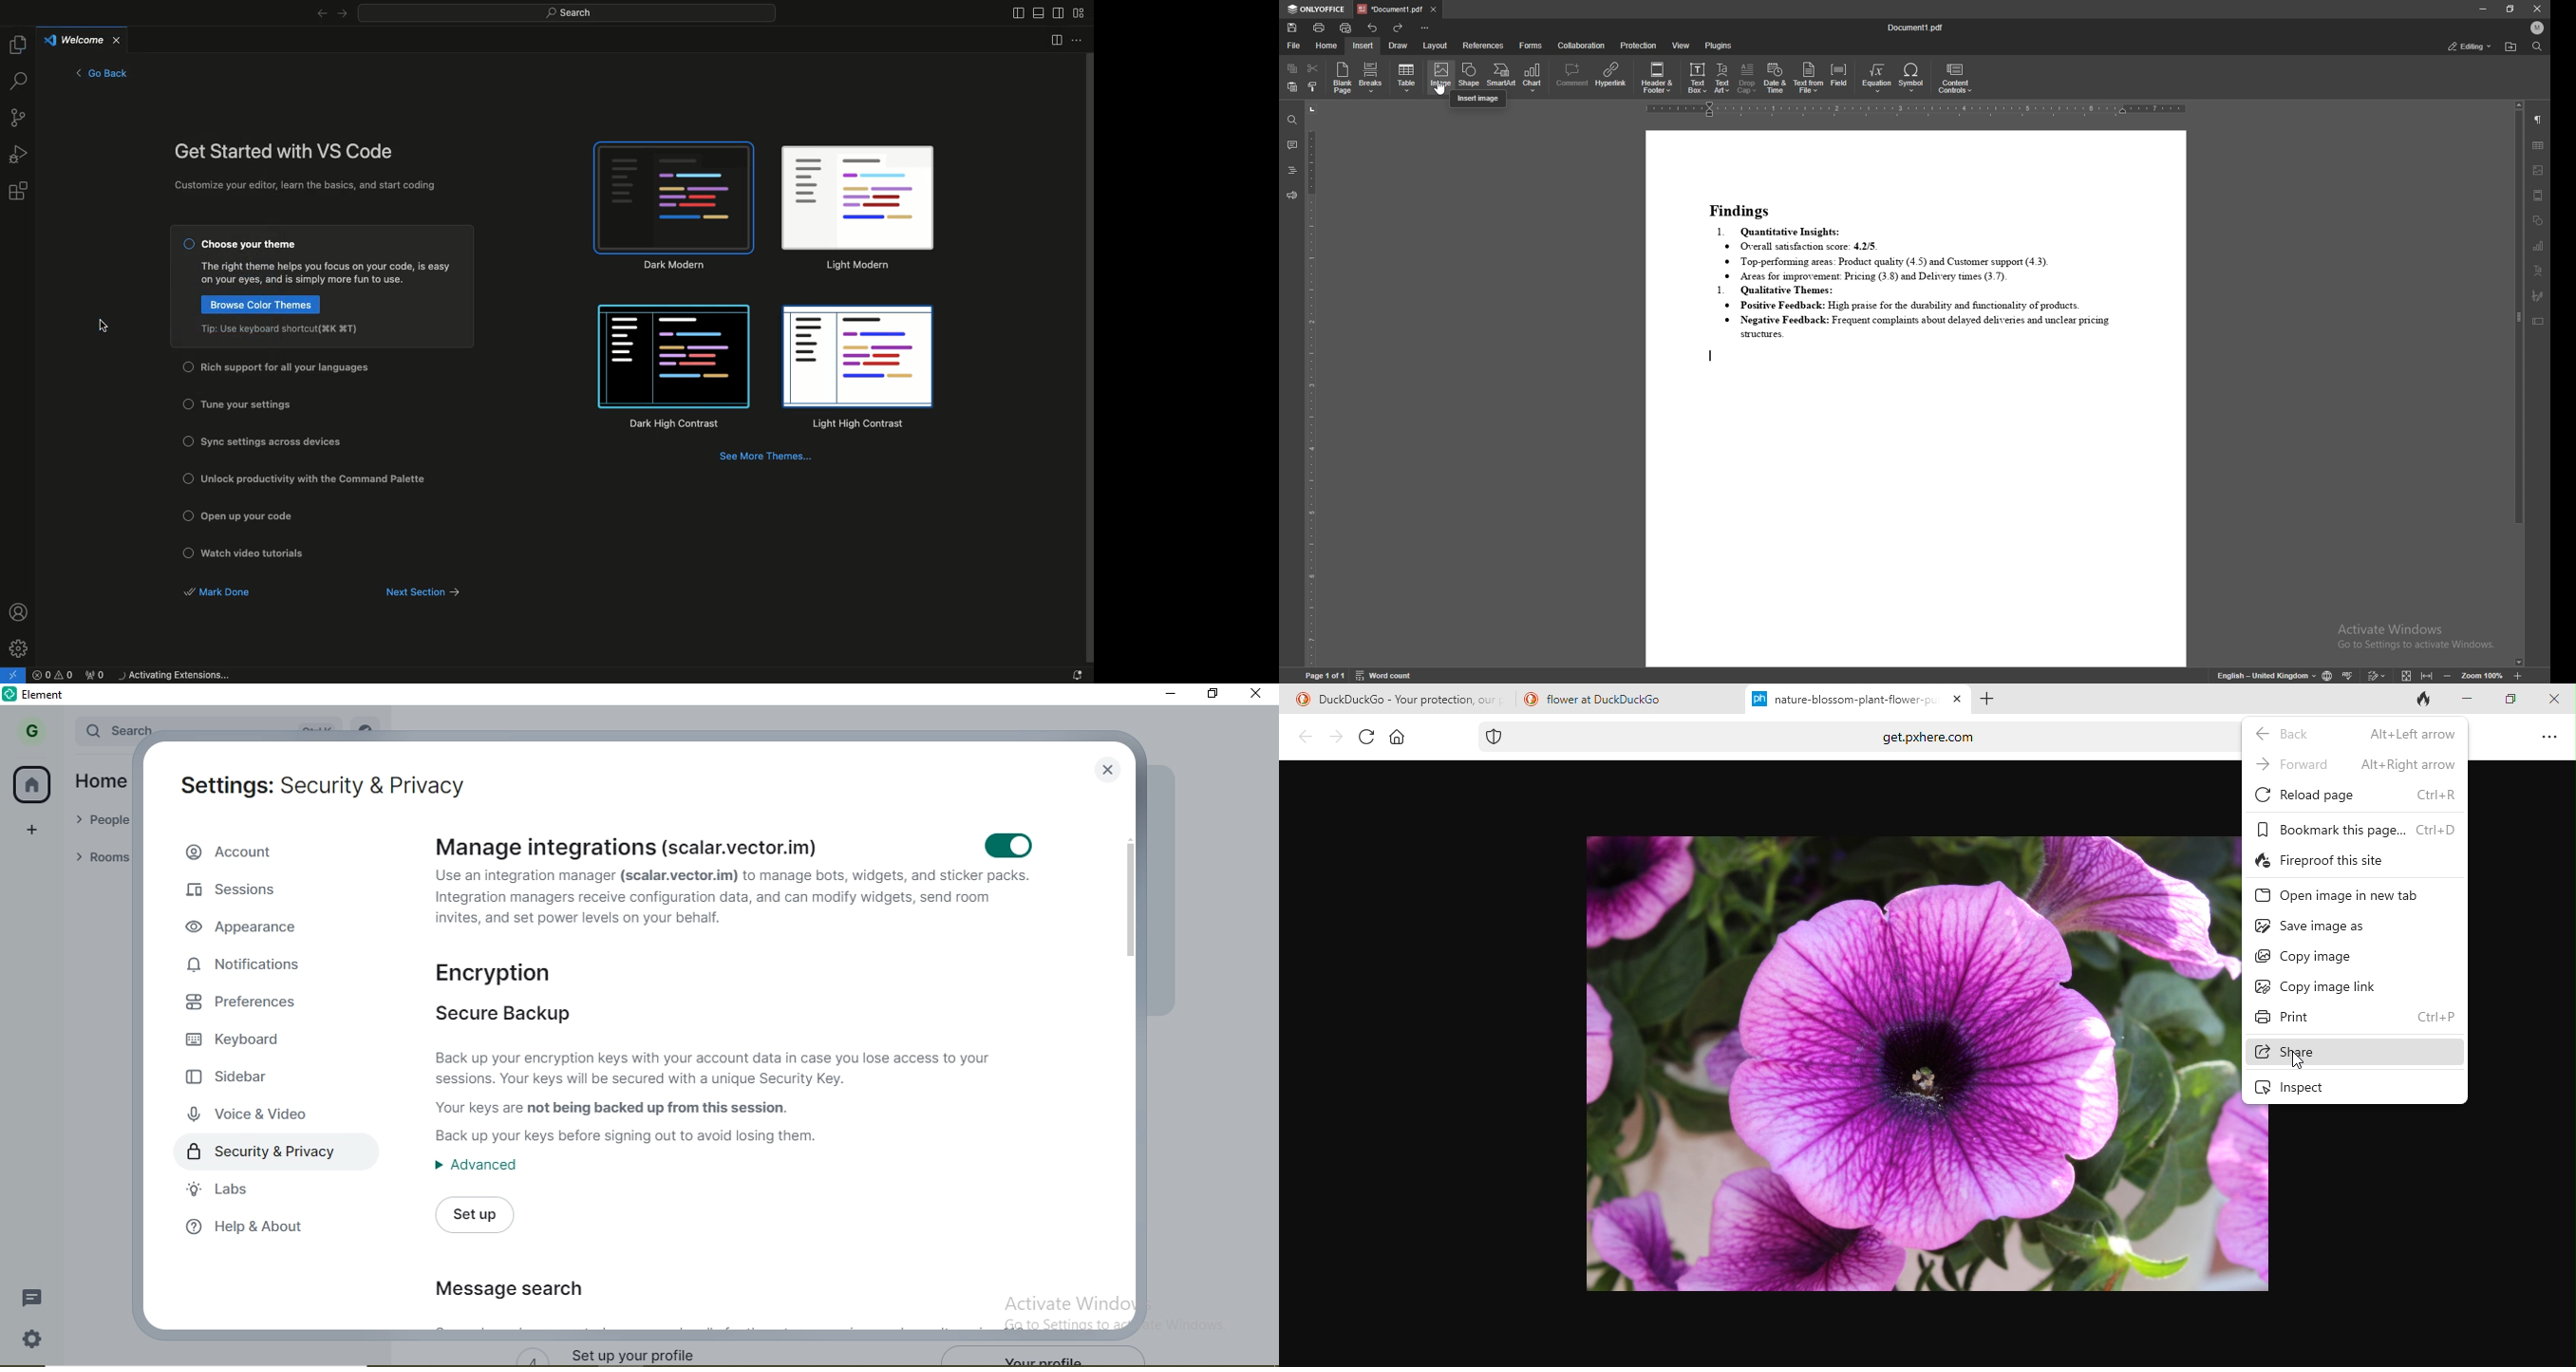  What do you see at coordinates (318, 479) in the screenshot?
I see `Unlock productivity with the common palette` at bounding box center [318, 479].